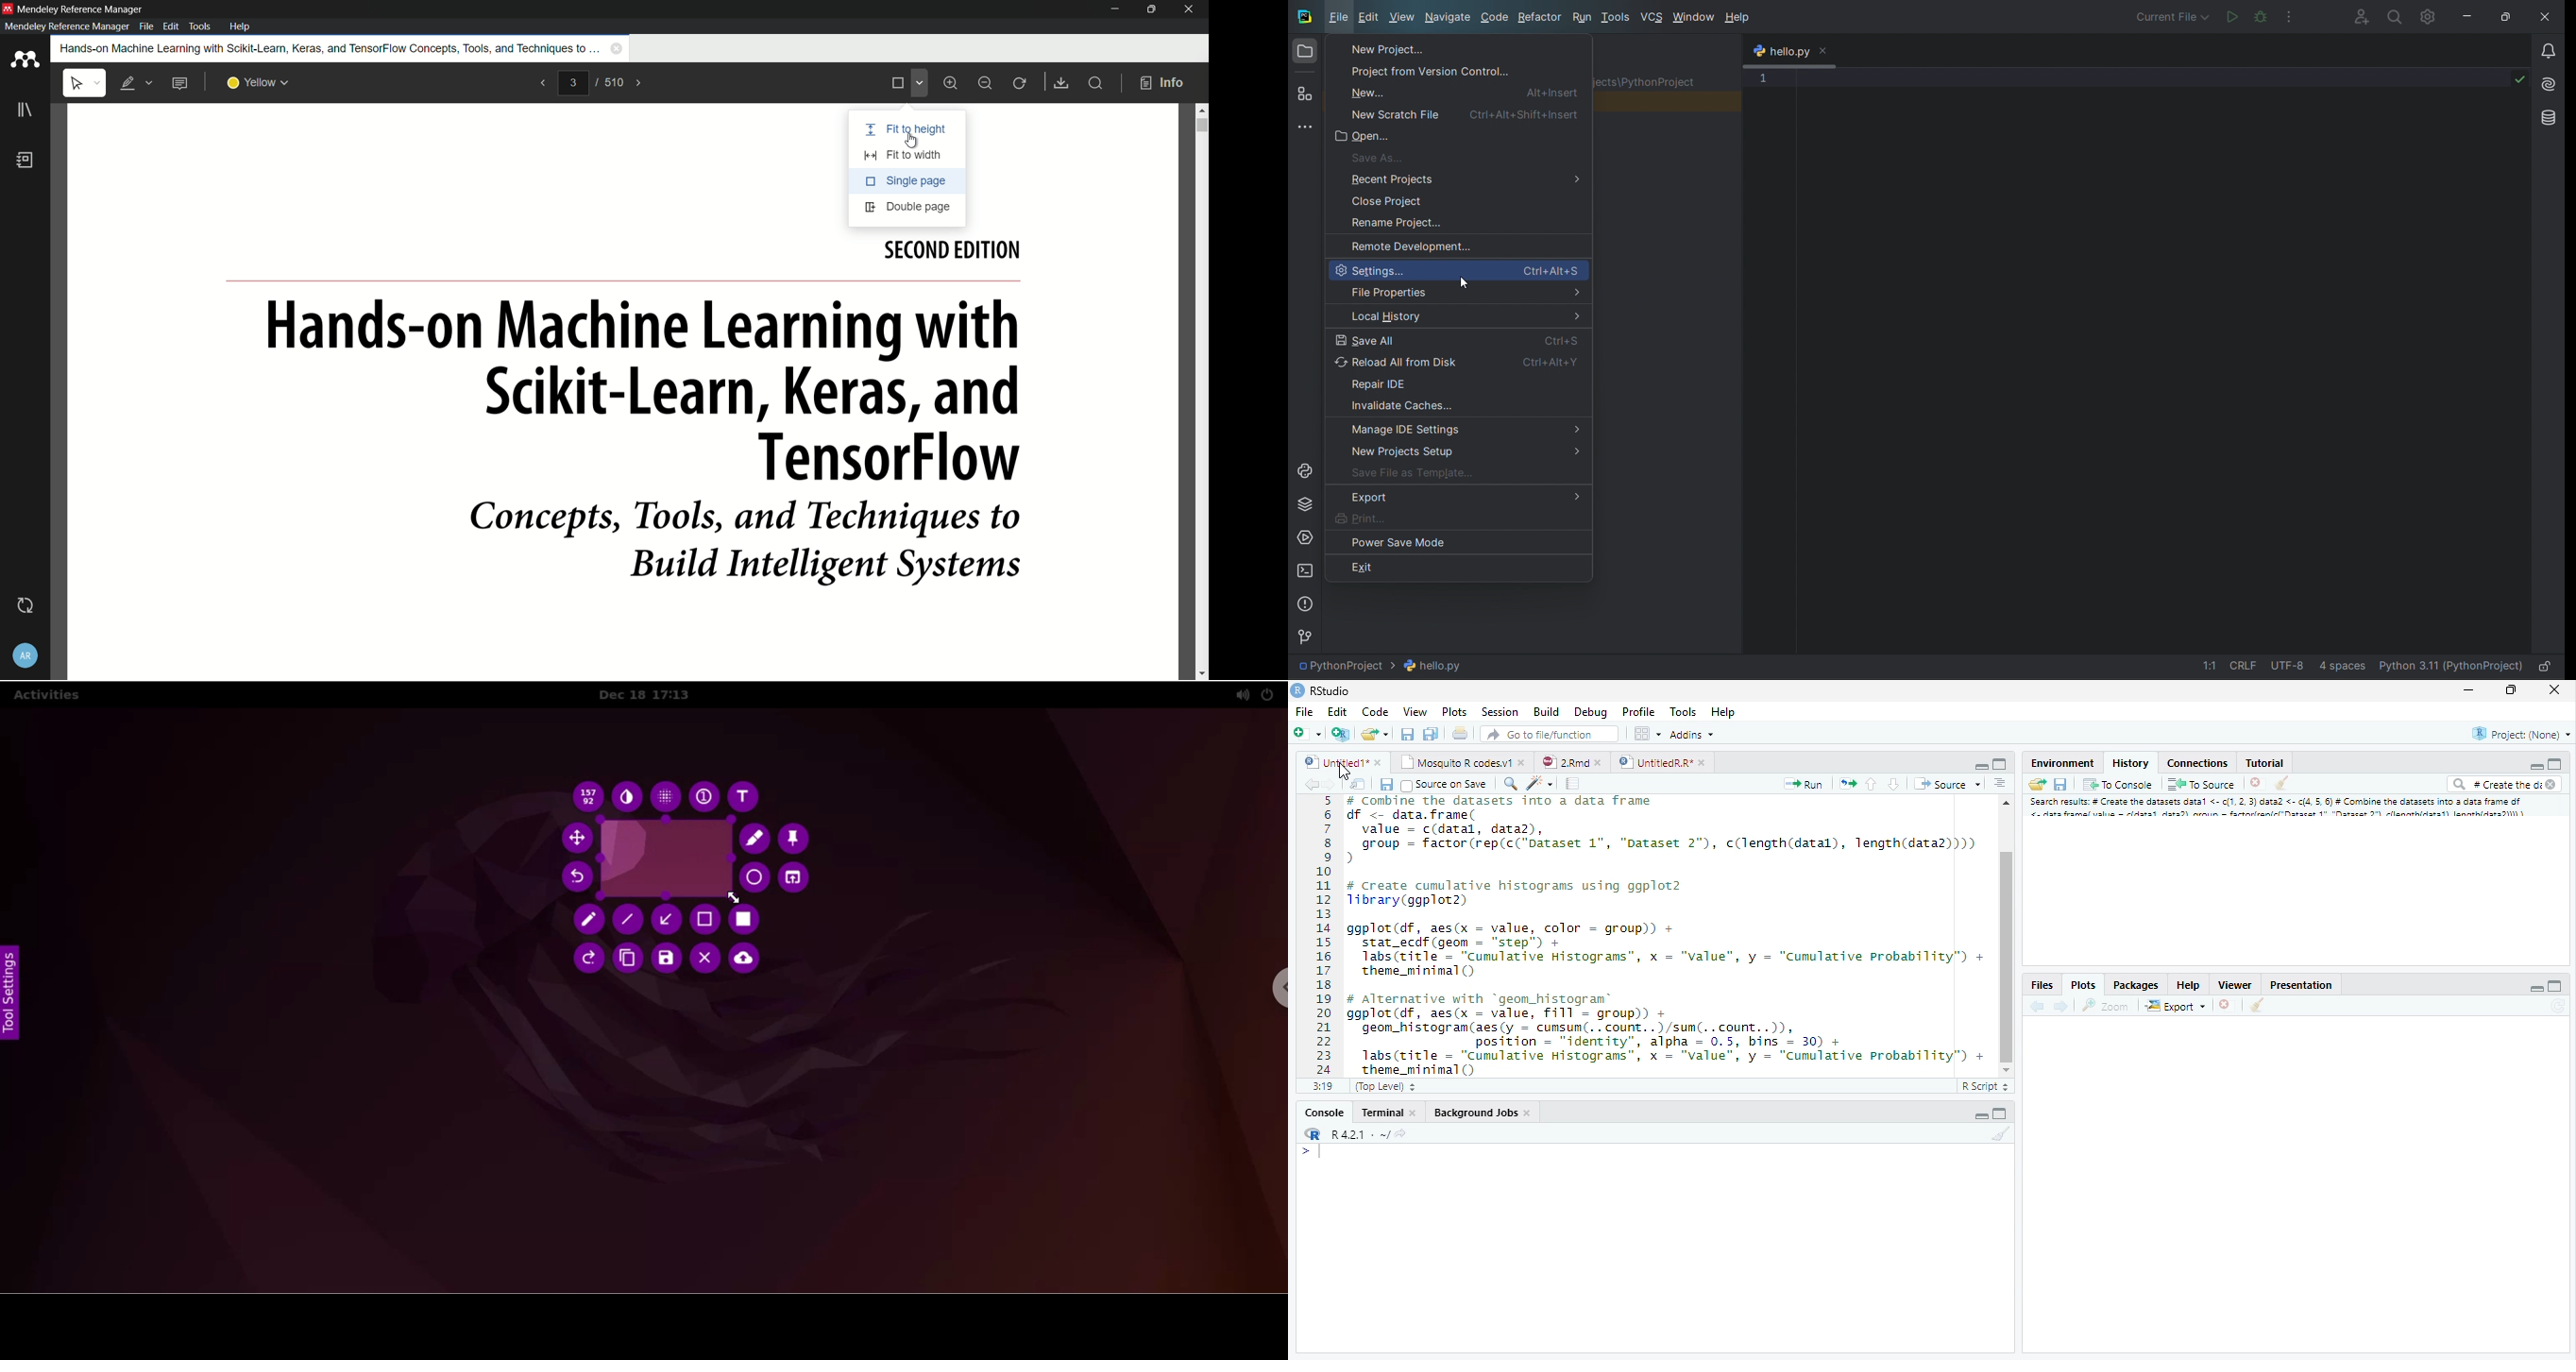  Describe the element at coordinates (2064, 783) in the screenshot. I see `Save` at that location.